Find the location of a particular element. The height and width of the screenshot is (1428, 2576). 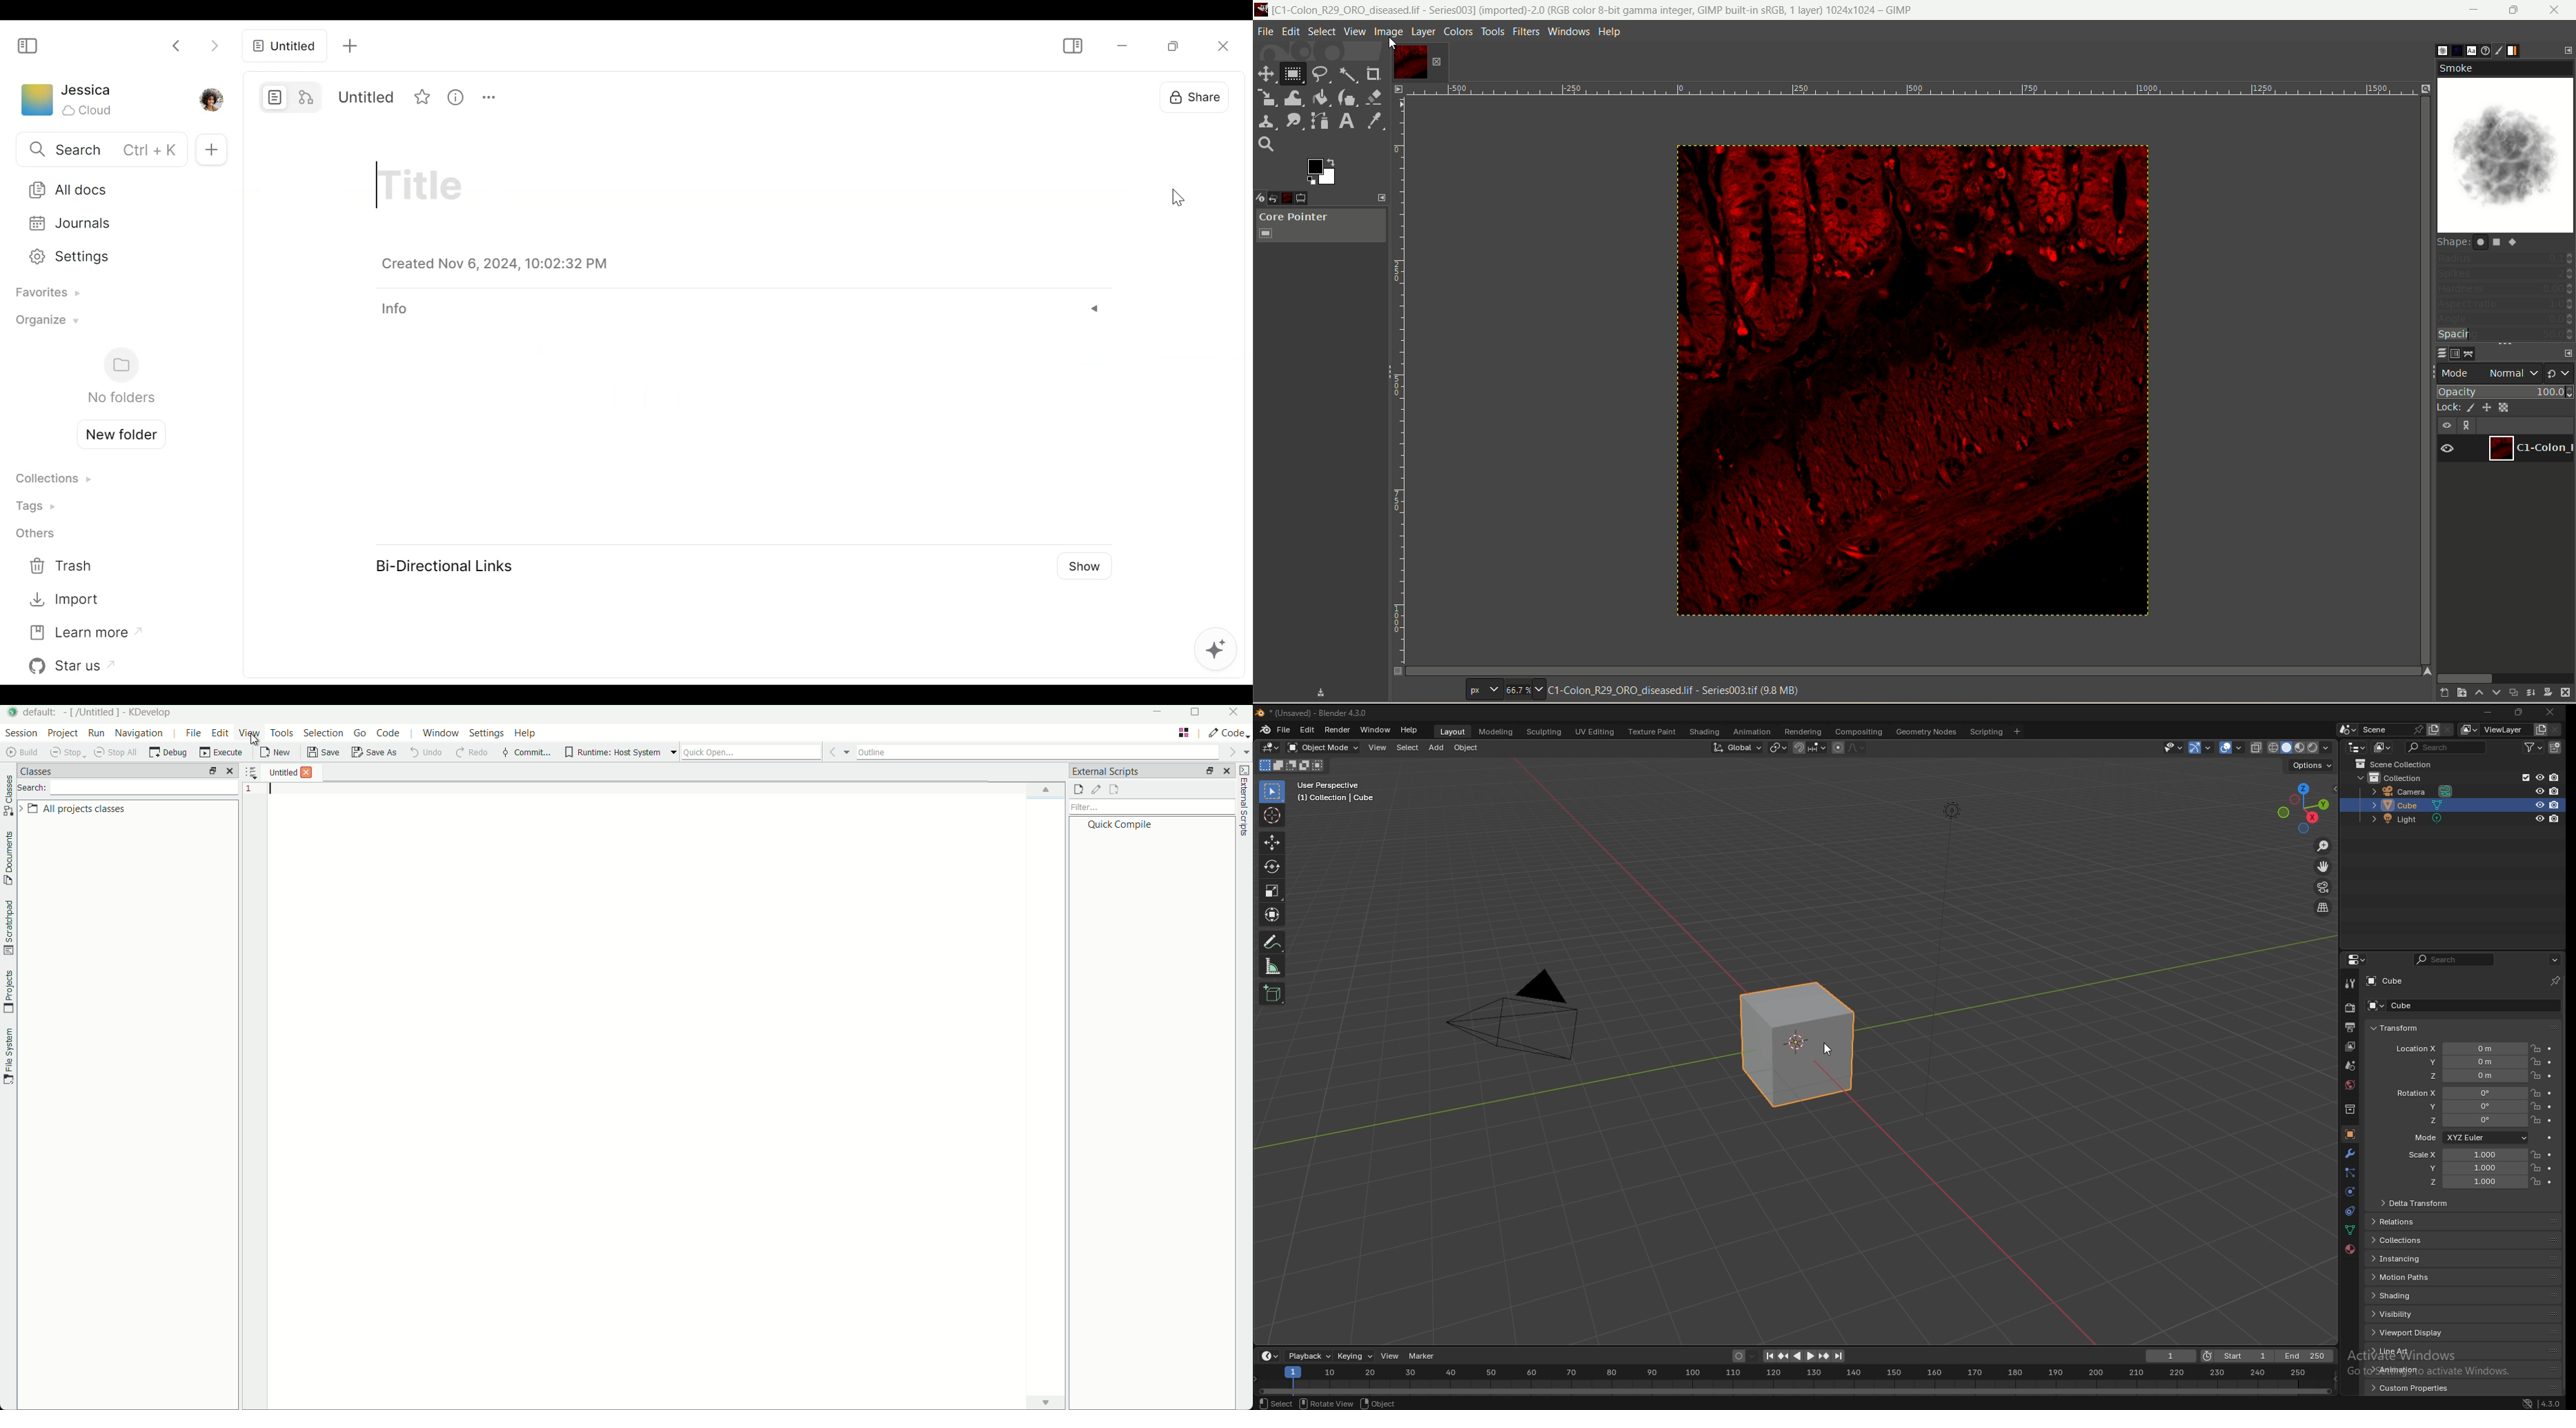

transform is located at coordinates (2399, 1028).